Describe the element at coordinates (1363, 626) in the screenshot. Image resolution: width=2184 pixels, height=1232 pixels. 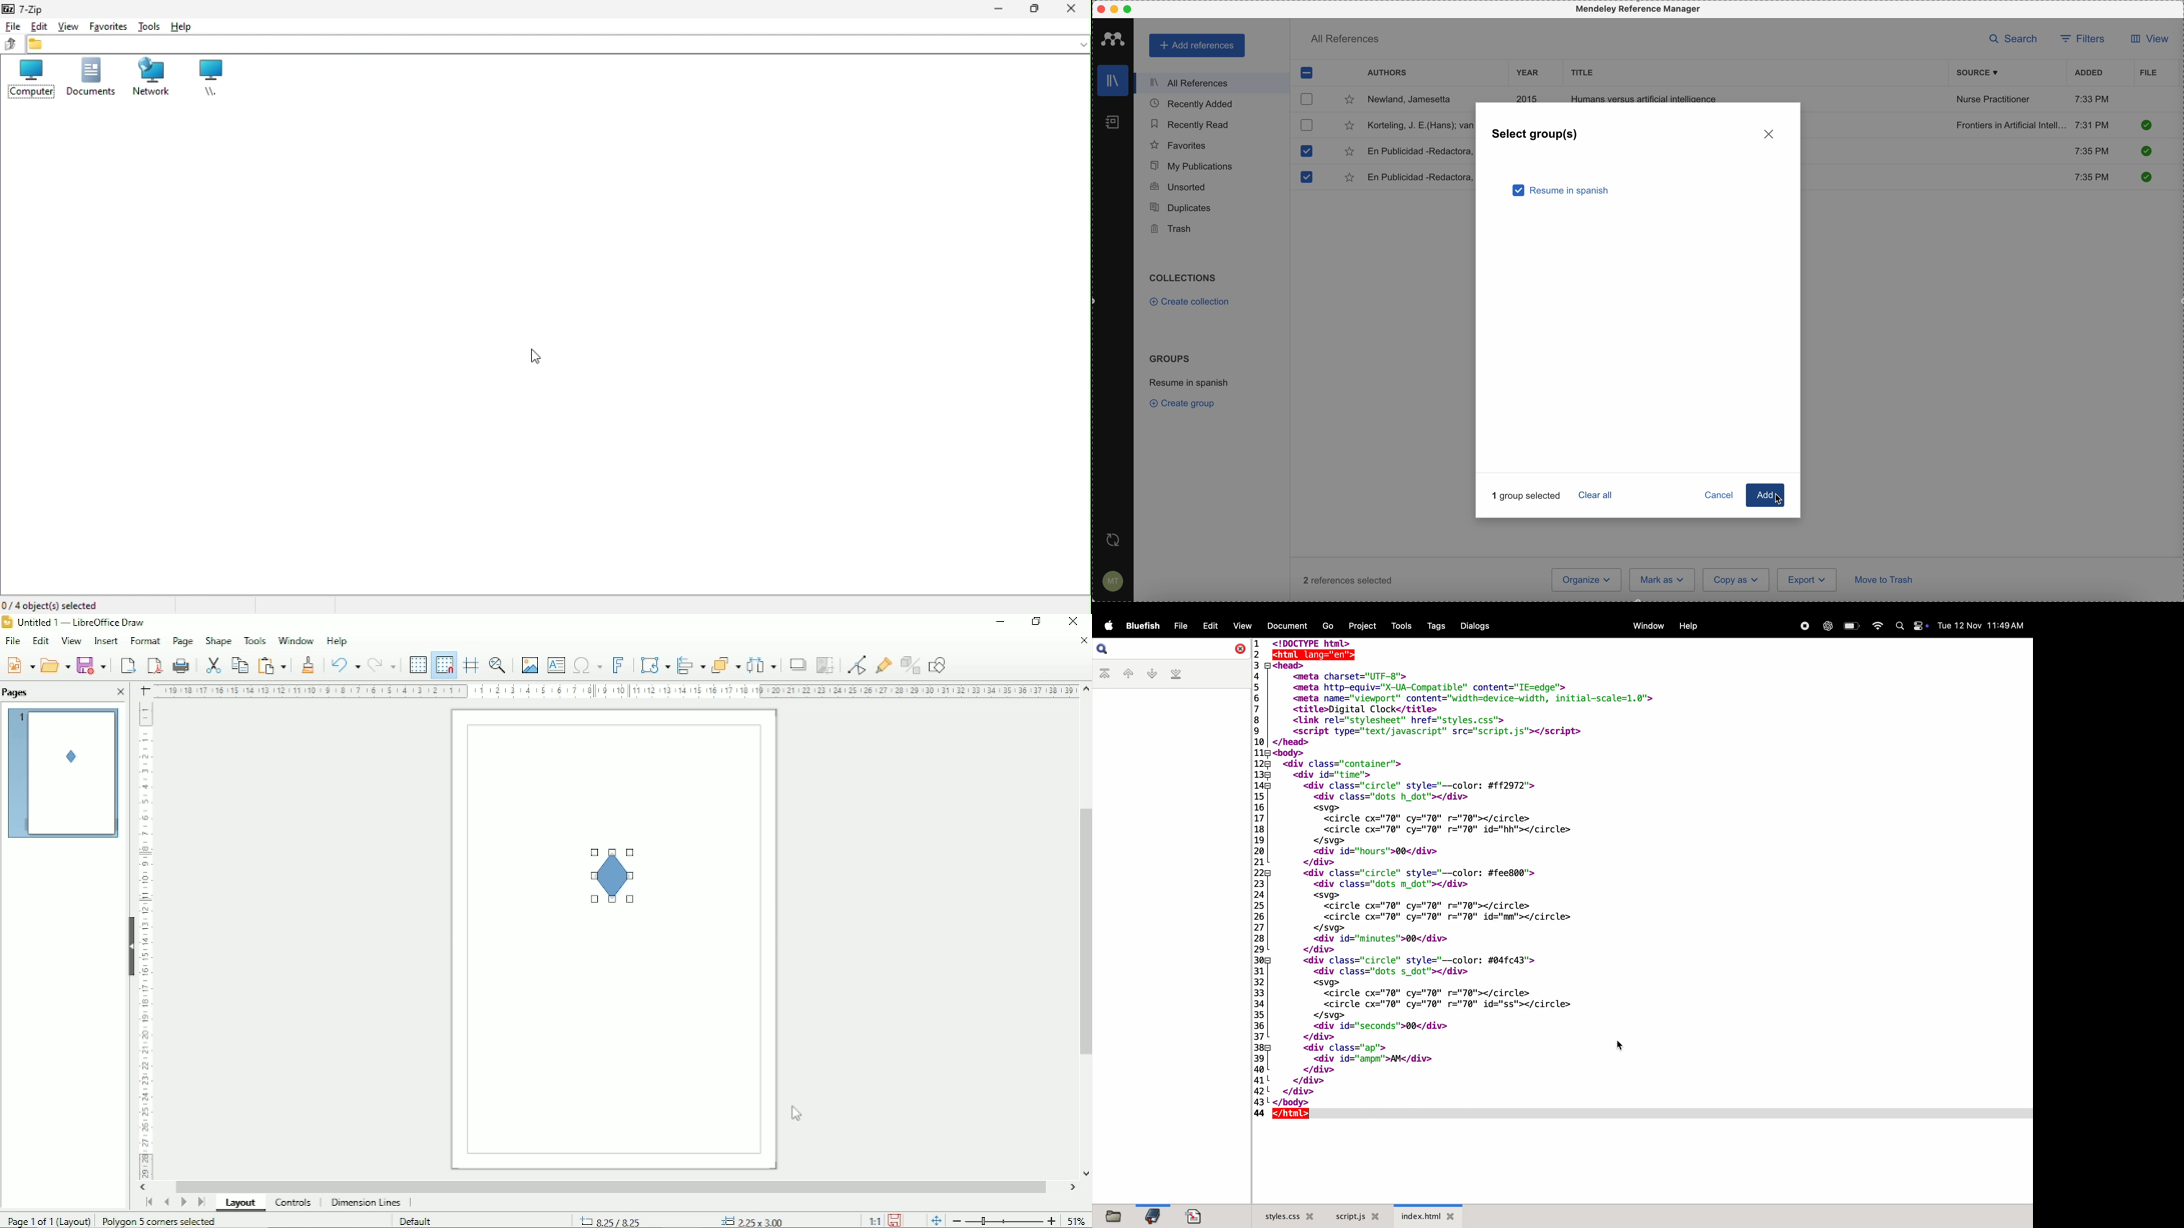
I see `projects` at that location.